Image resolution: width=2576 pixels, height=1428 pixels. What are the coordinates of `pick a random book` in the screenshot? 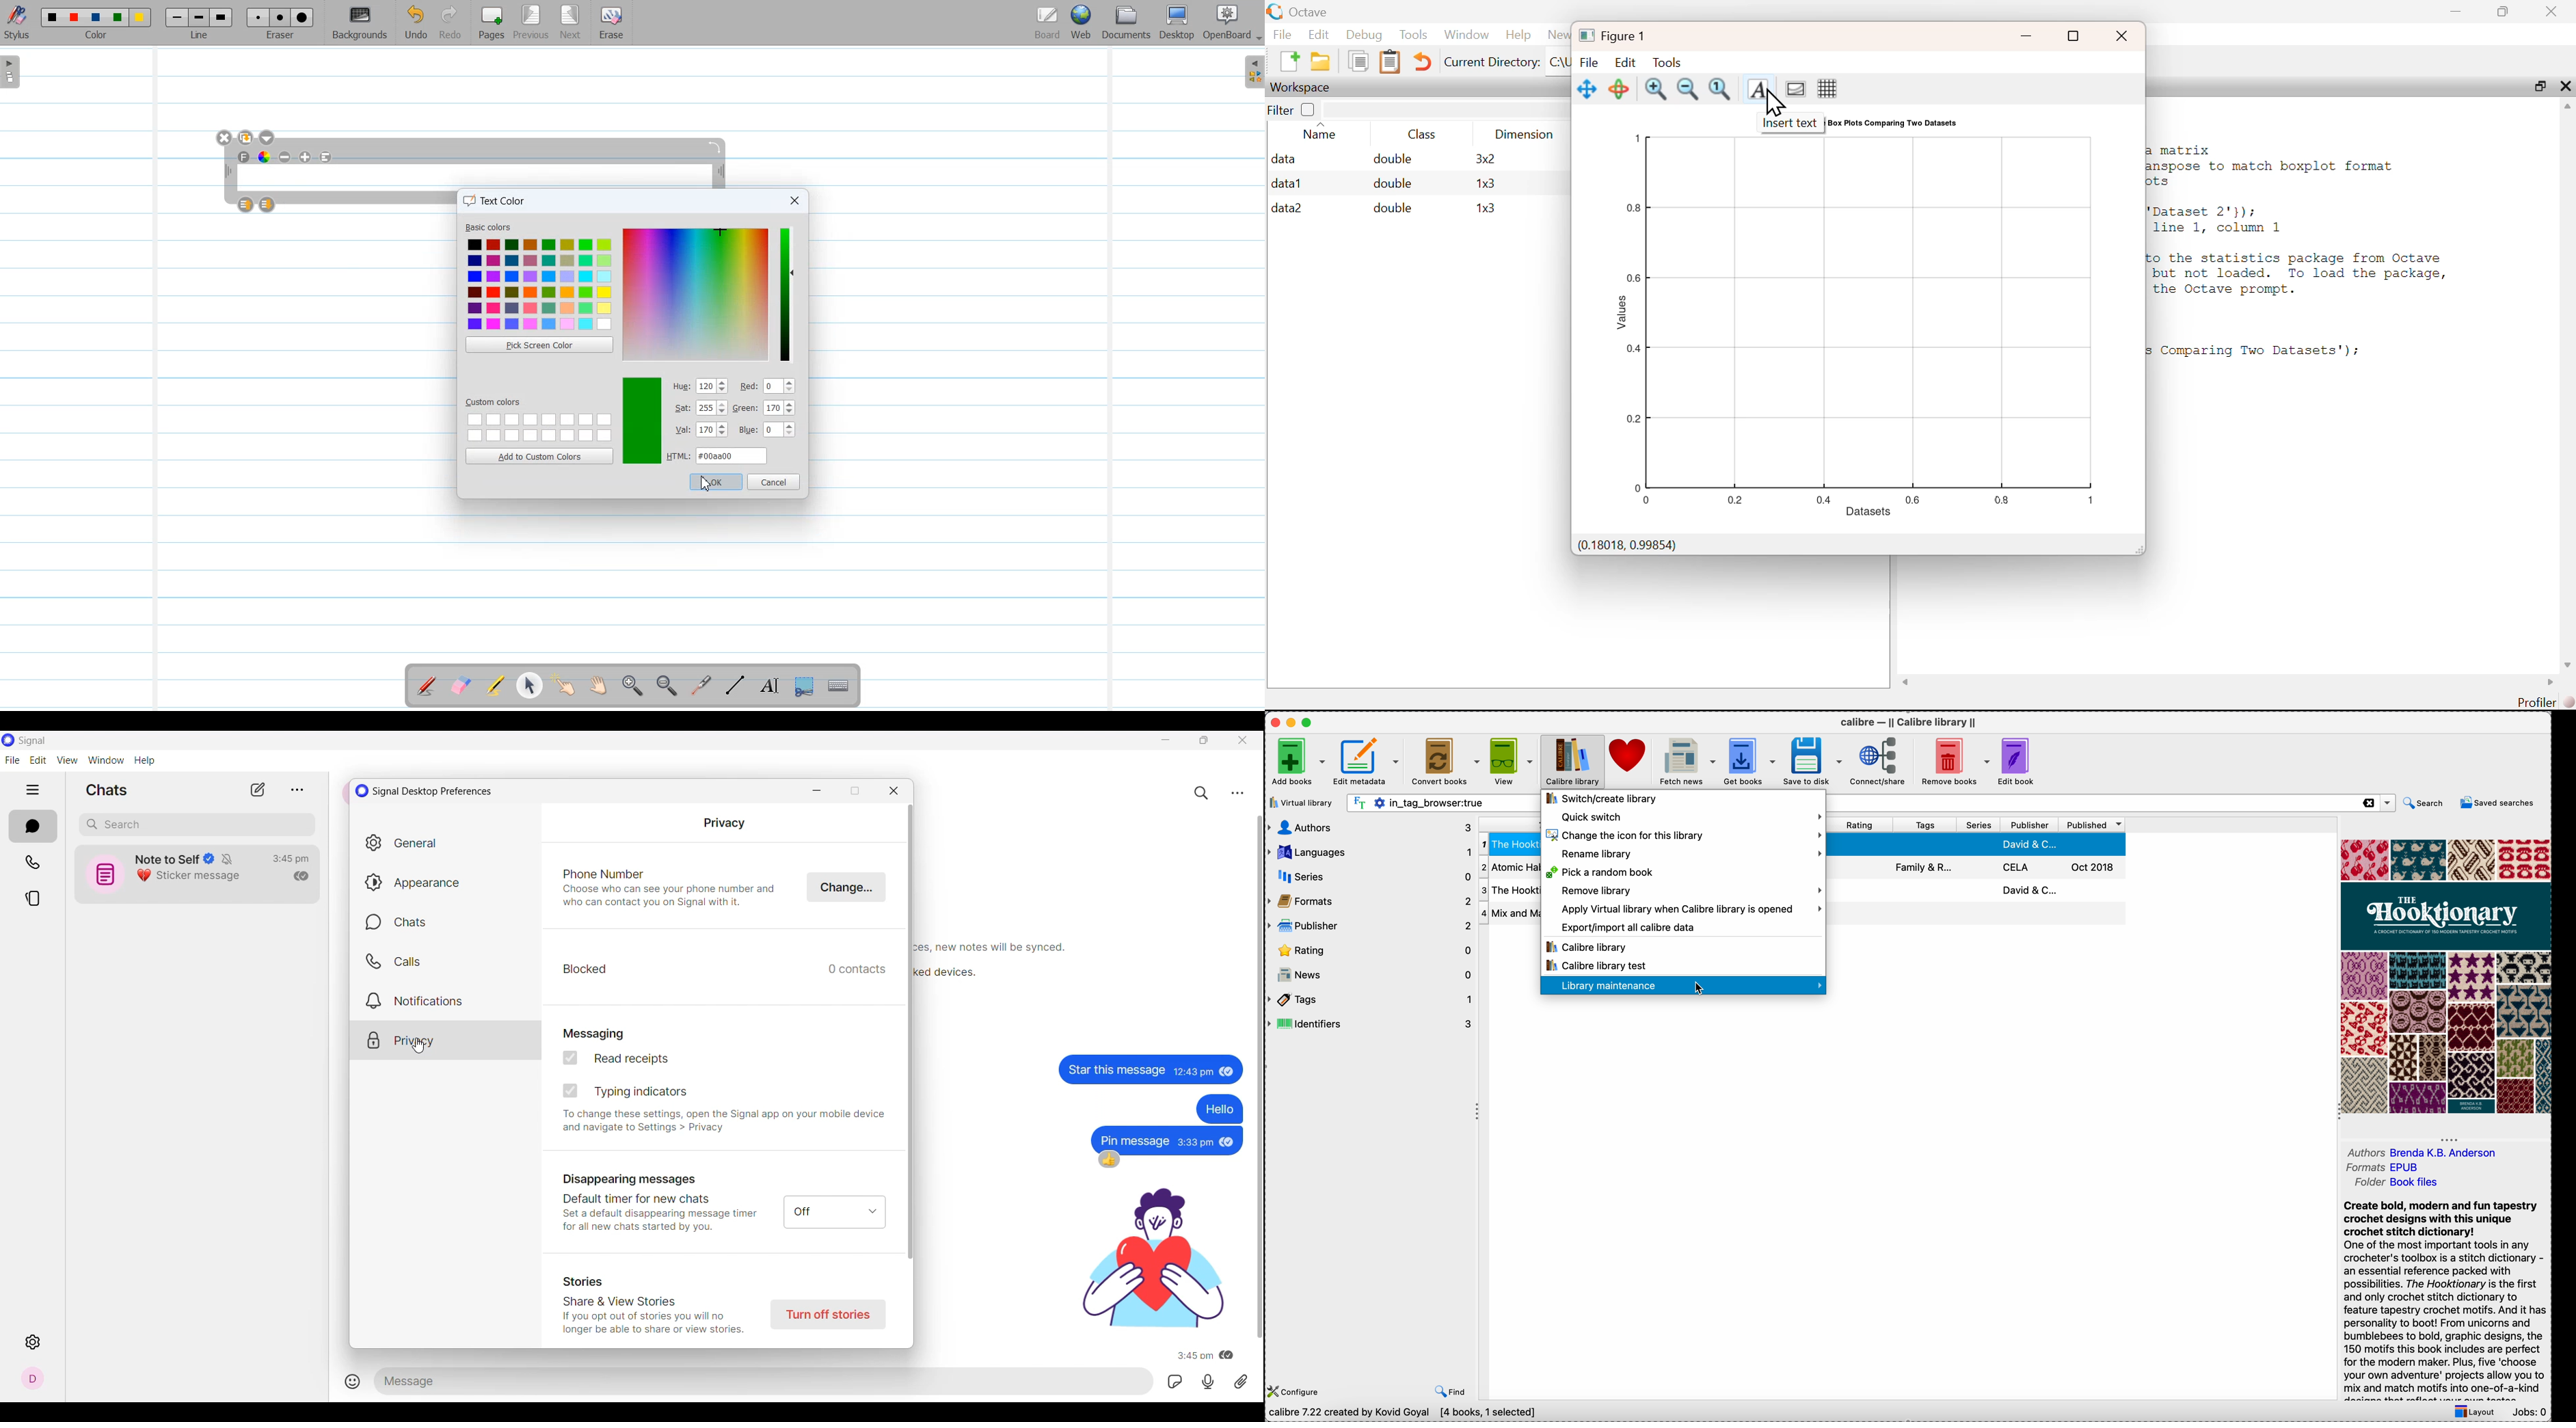 It's located at (1605, 872).